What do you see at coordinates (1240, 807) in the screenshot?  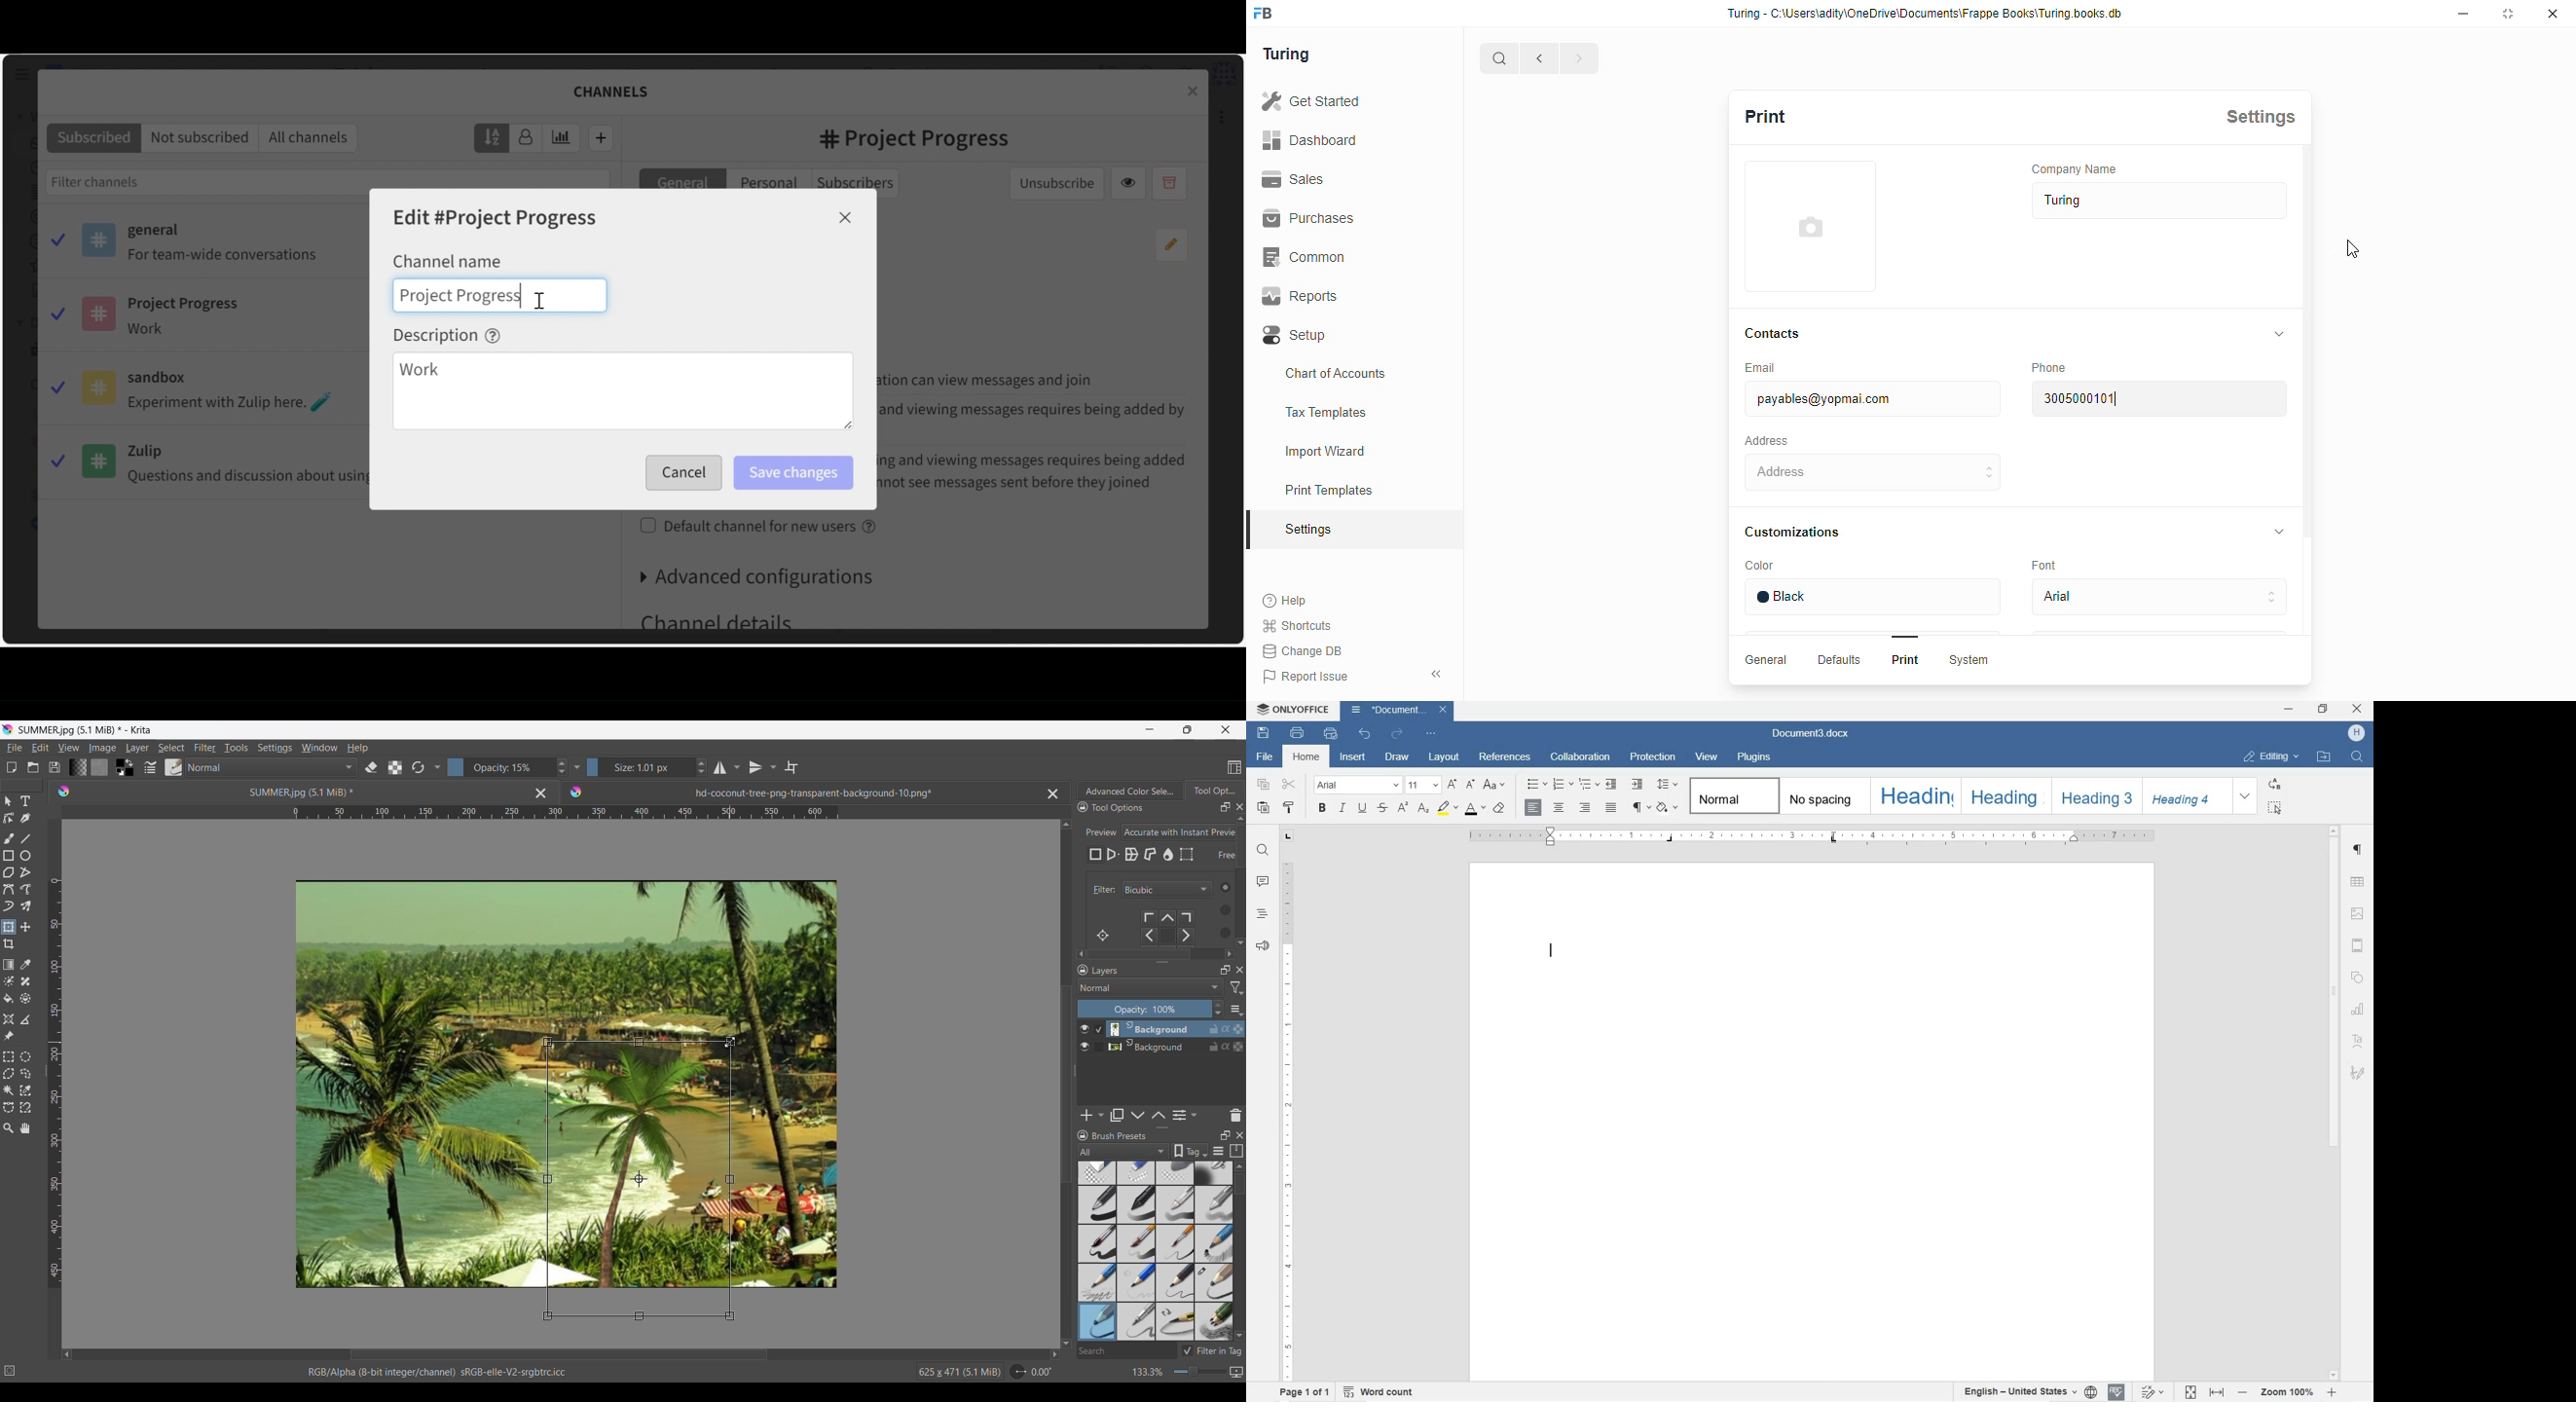 I see `Close docker` at bounding box center [1240, 807].